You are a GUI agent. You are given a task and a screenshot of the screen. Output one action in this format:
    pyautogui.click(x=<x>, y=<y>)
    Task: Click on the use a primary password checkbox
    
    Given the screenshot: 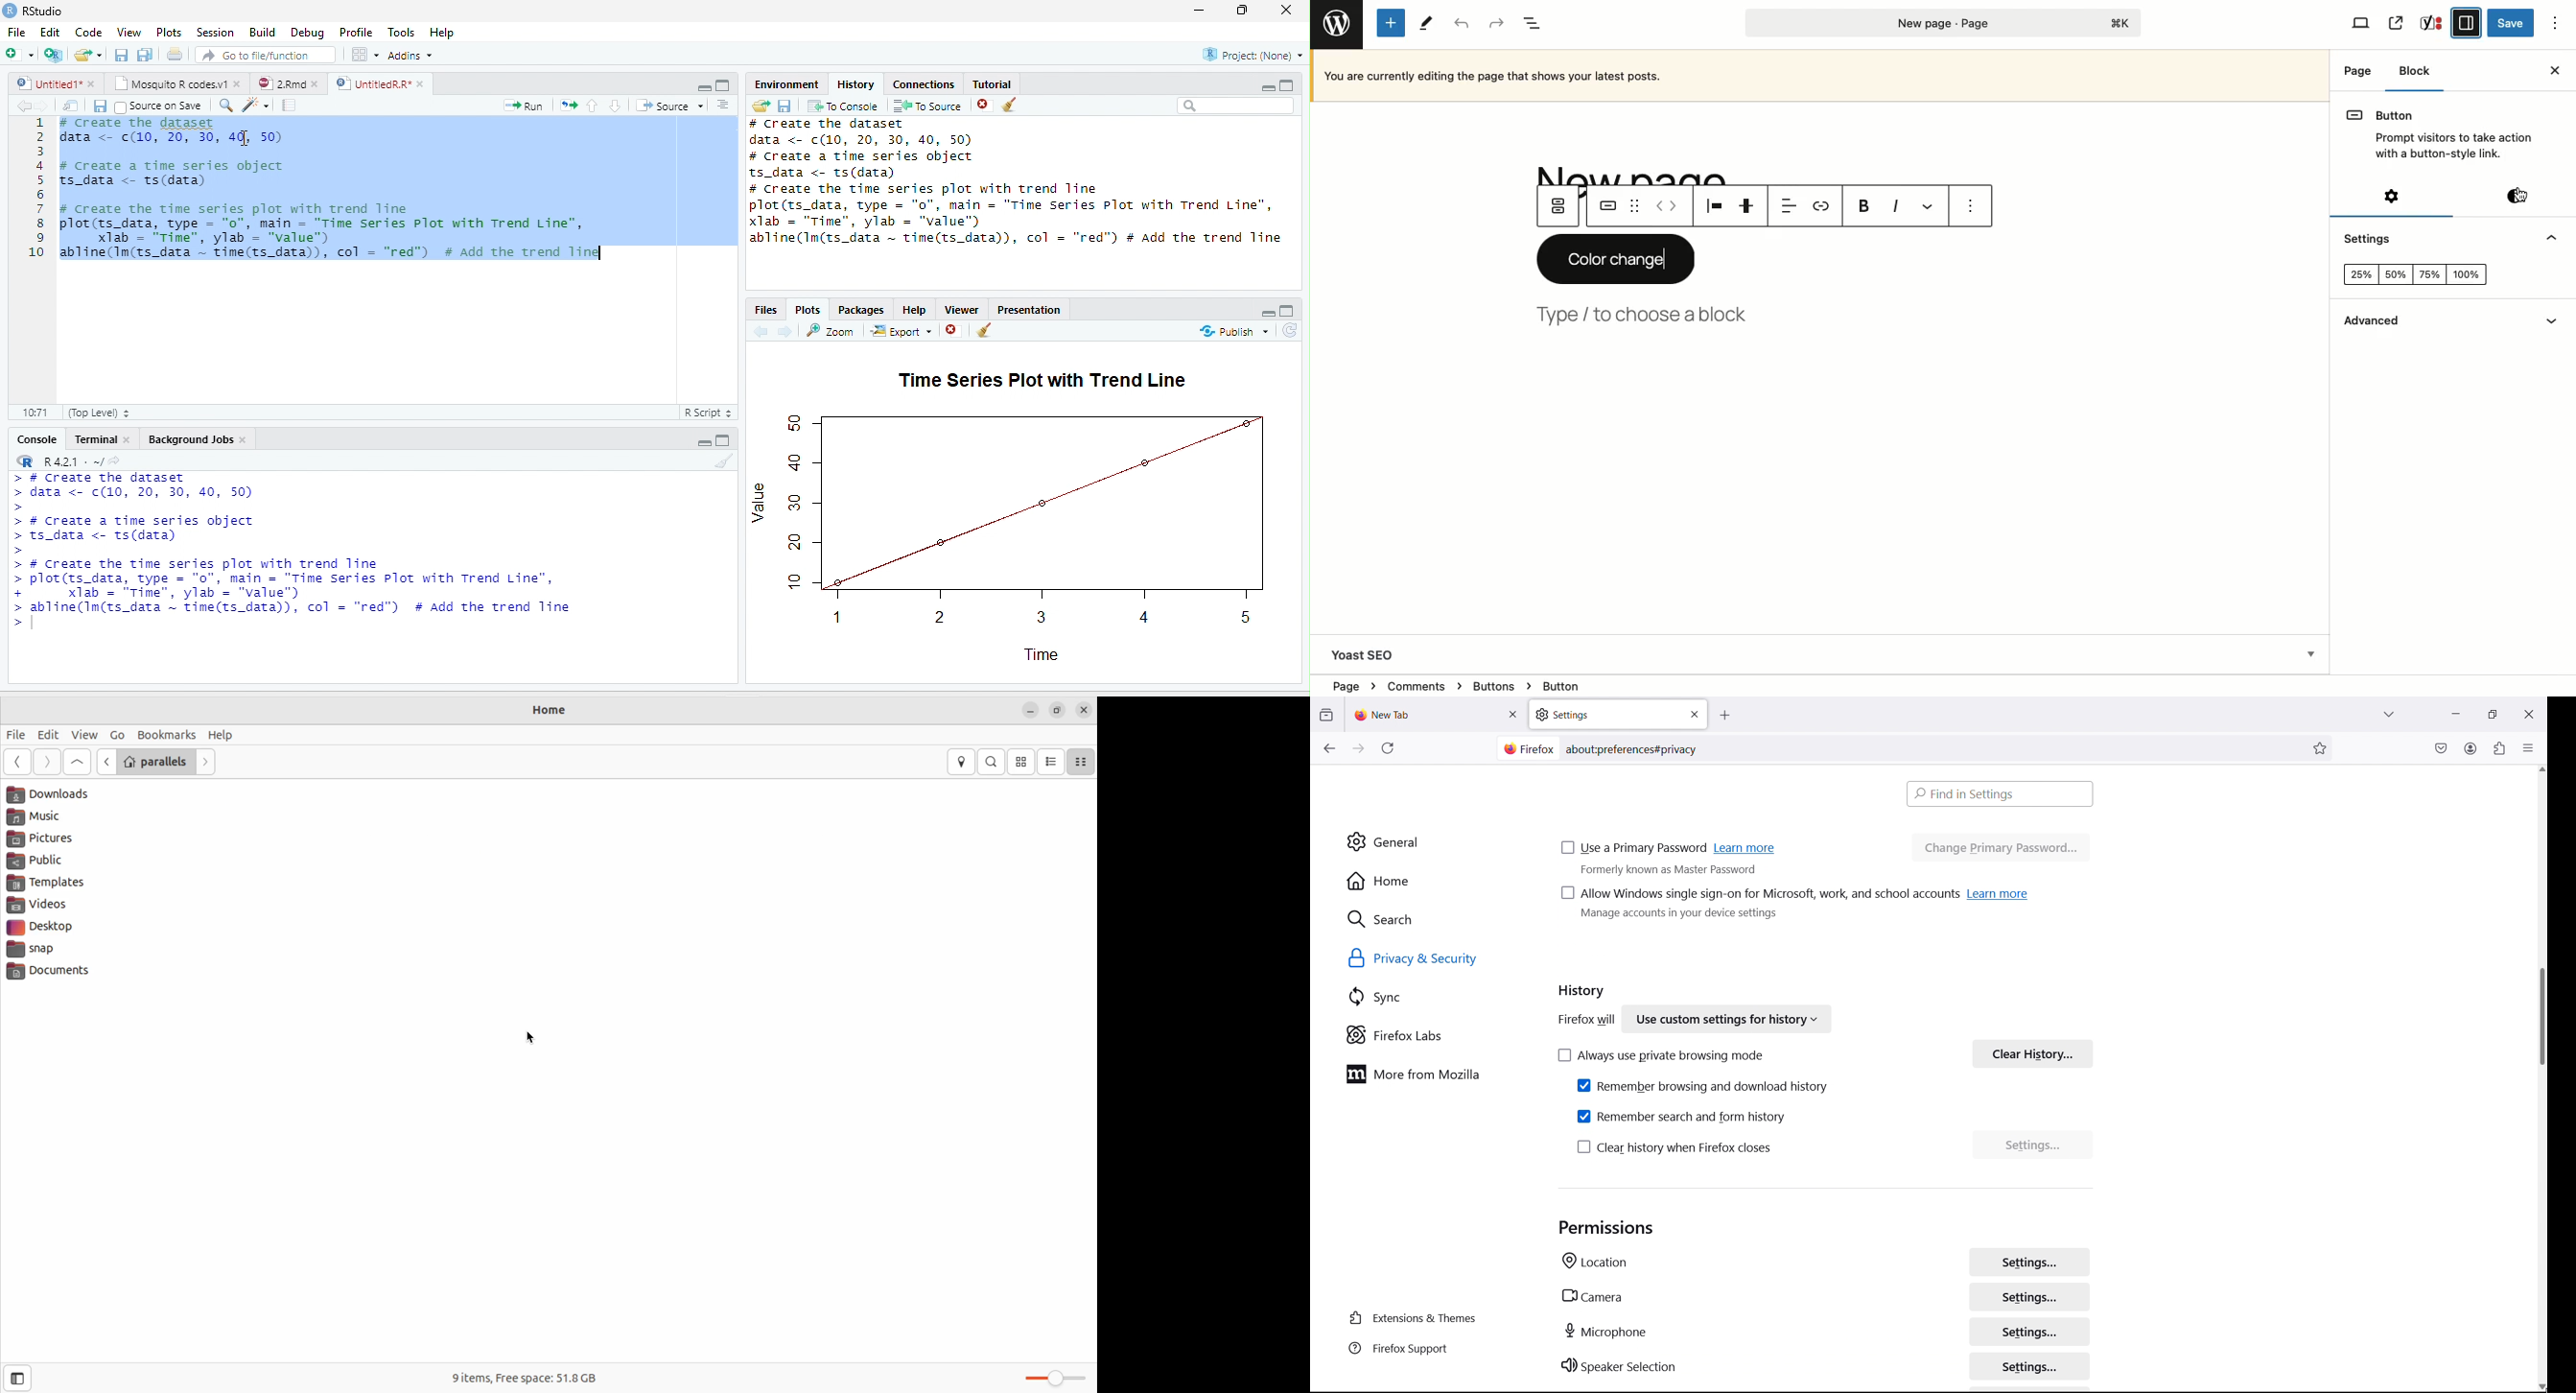 What is the action you would take?
    pyautogui.click(x=1634, y=847)
    